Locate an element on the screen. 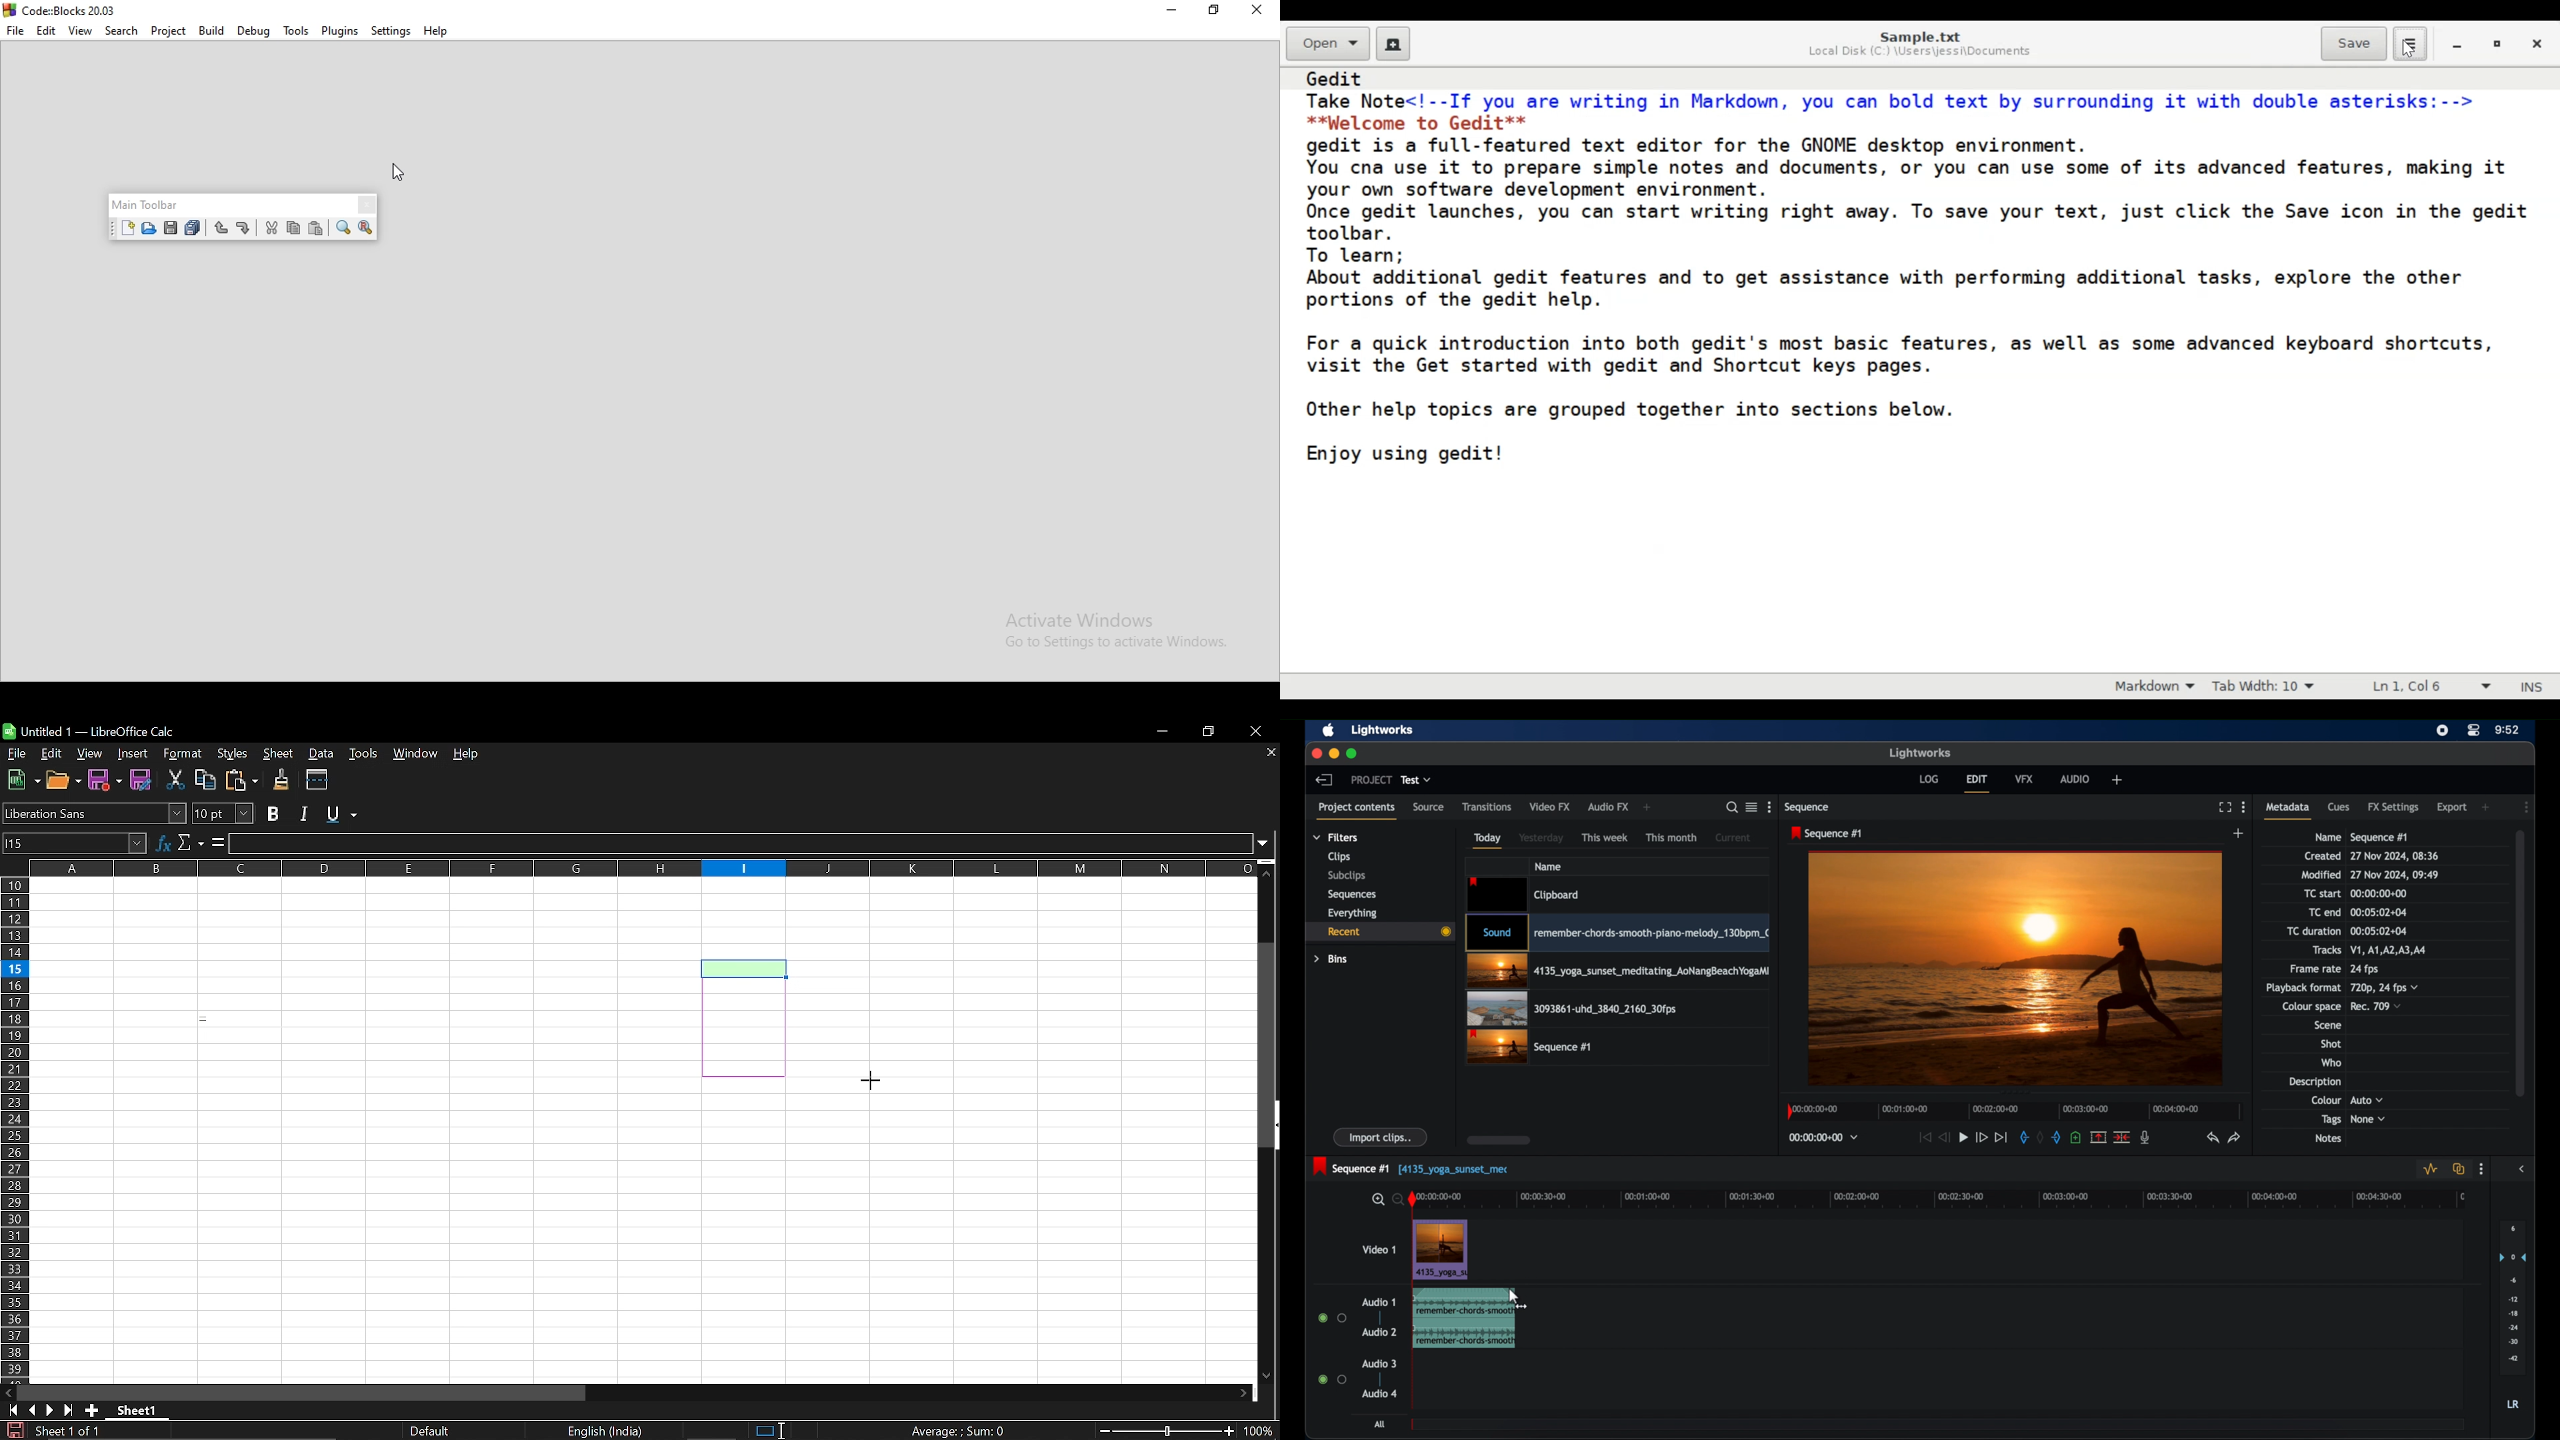 The image size is (2576, 1456). notes is located at coordinates (2327, 1139).